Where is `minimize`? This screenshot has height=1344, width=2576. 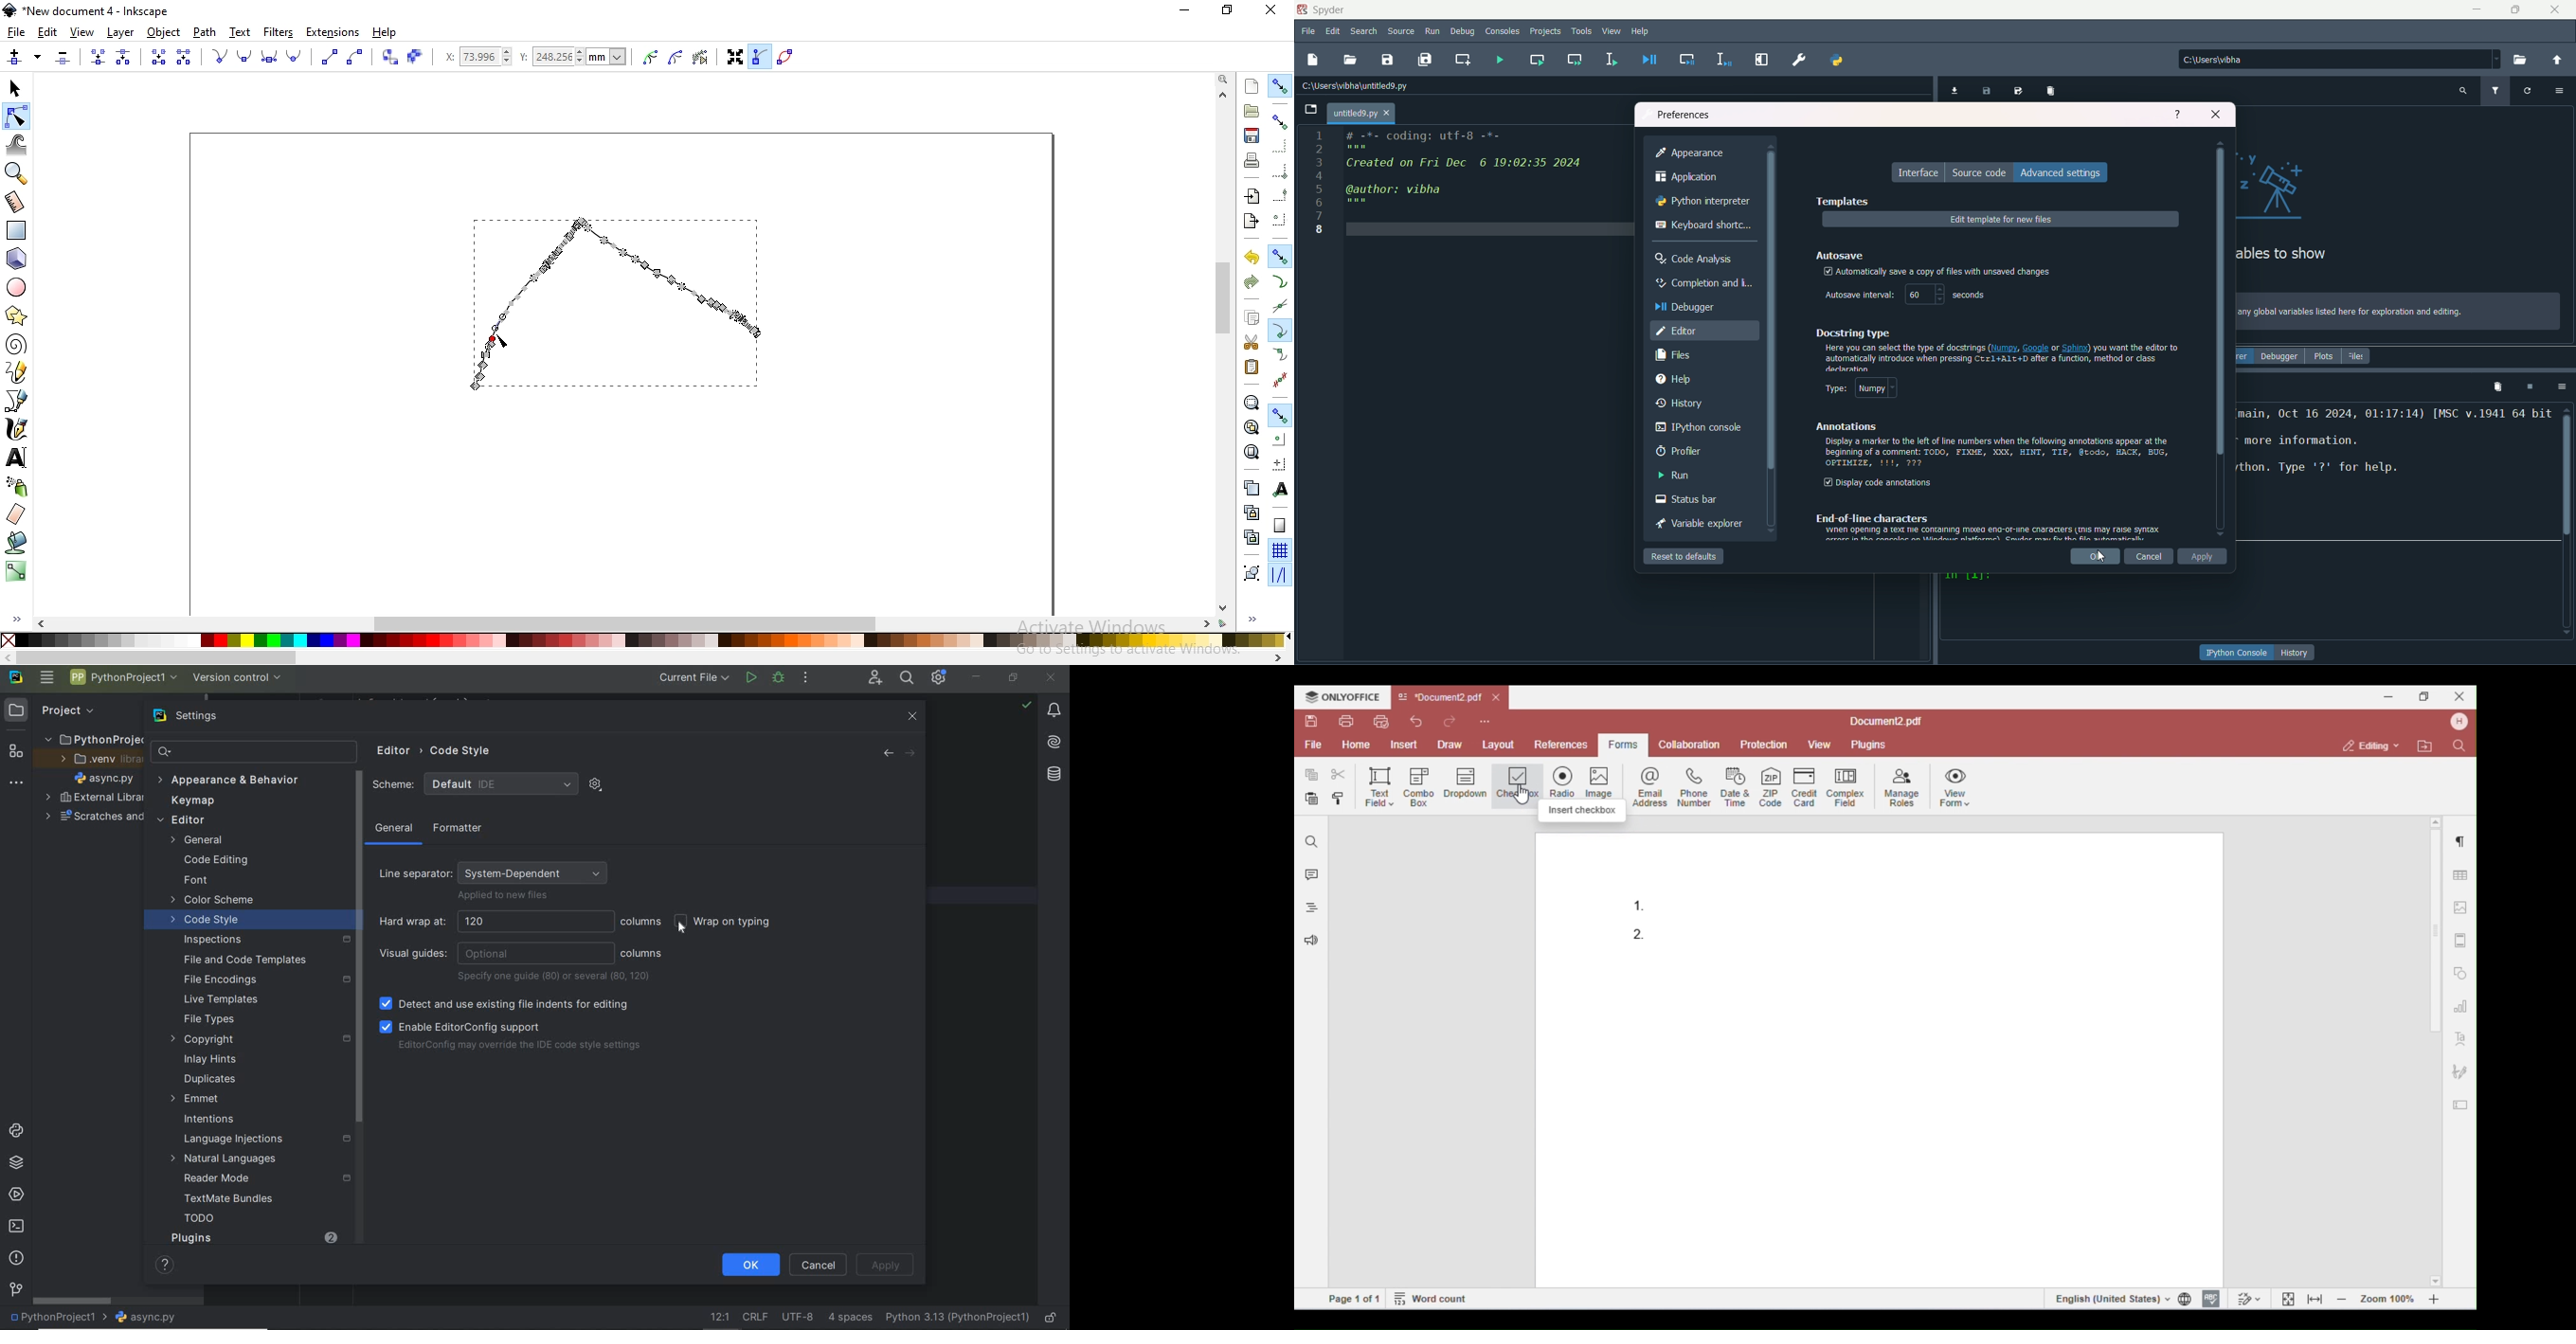 minimize is located at coordinates (1186, 9).